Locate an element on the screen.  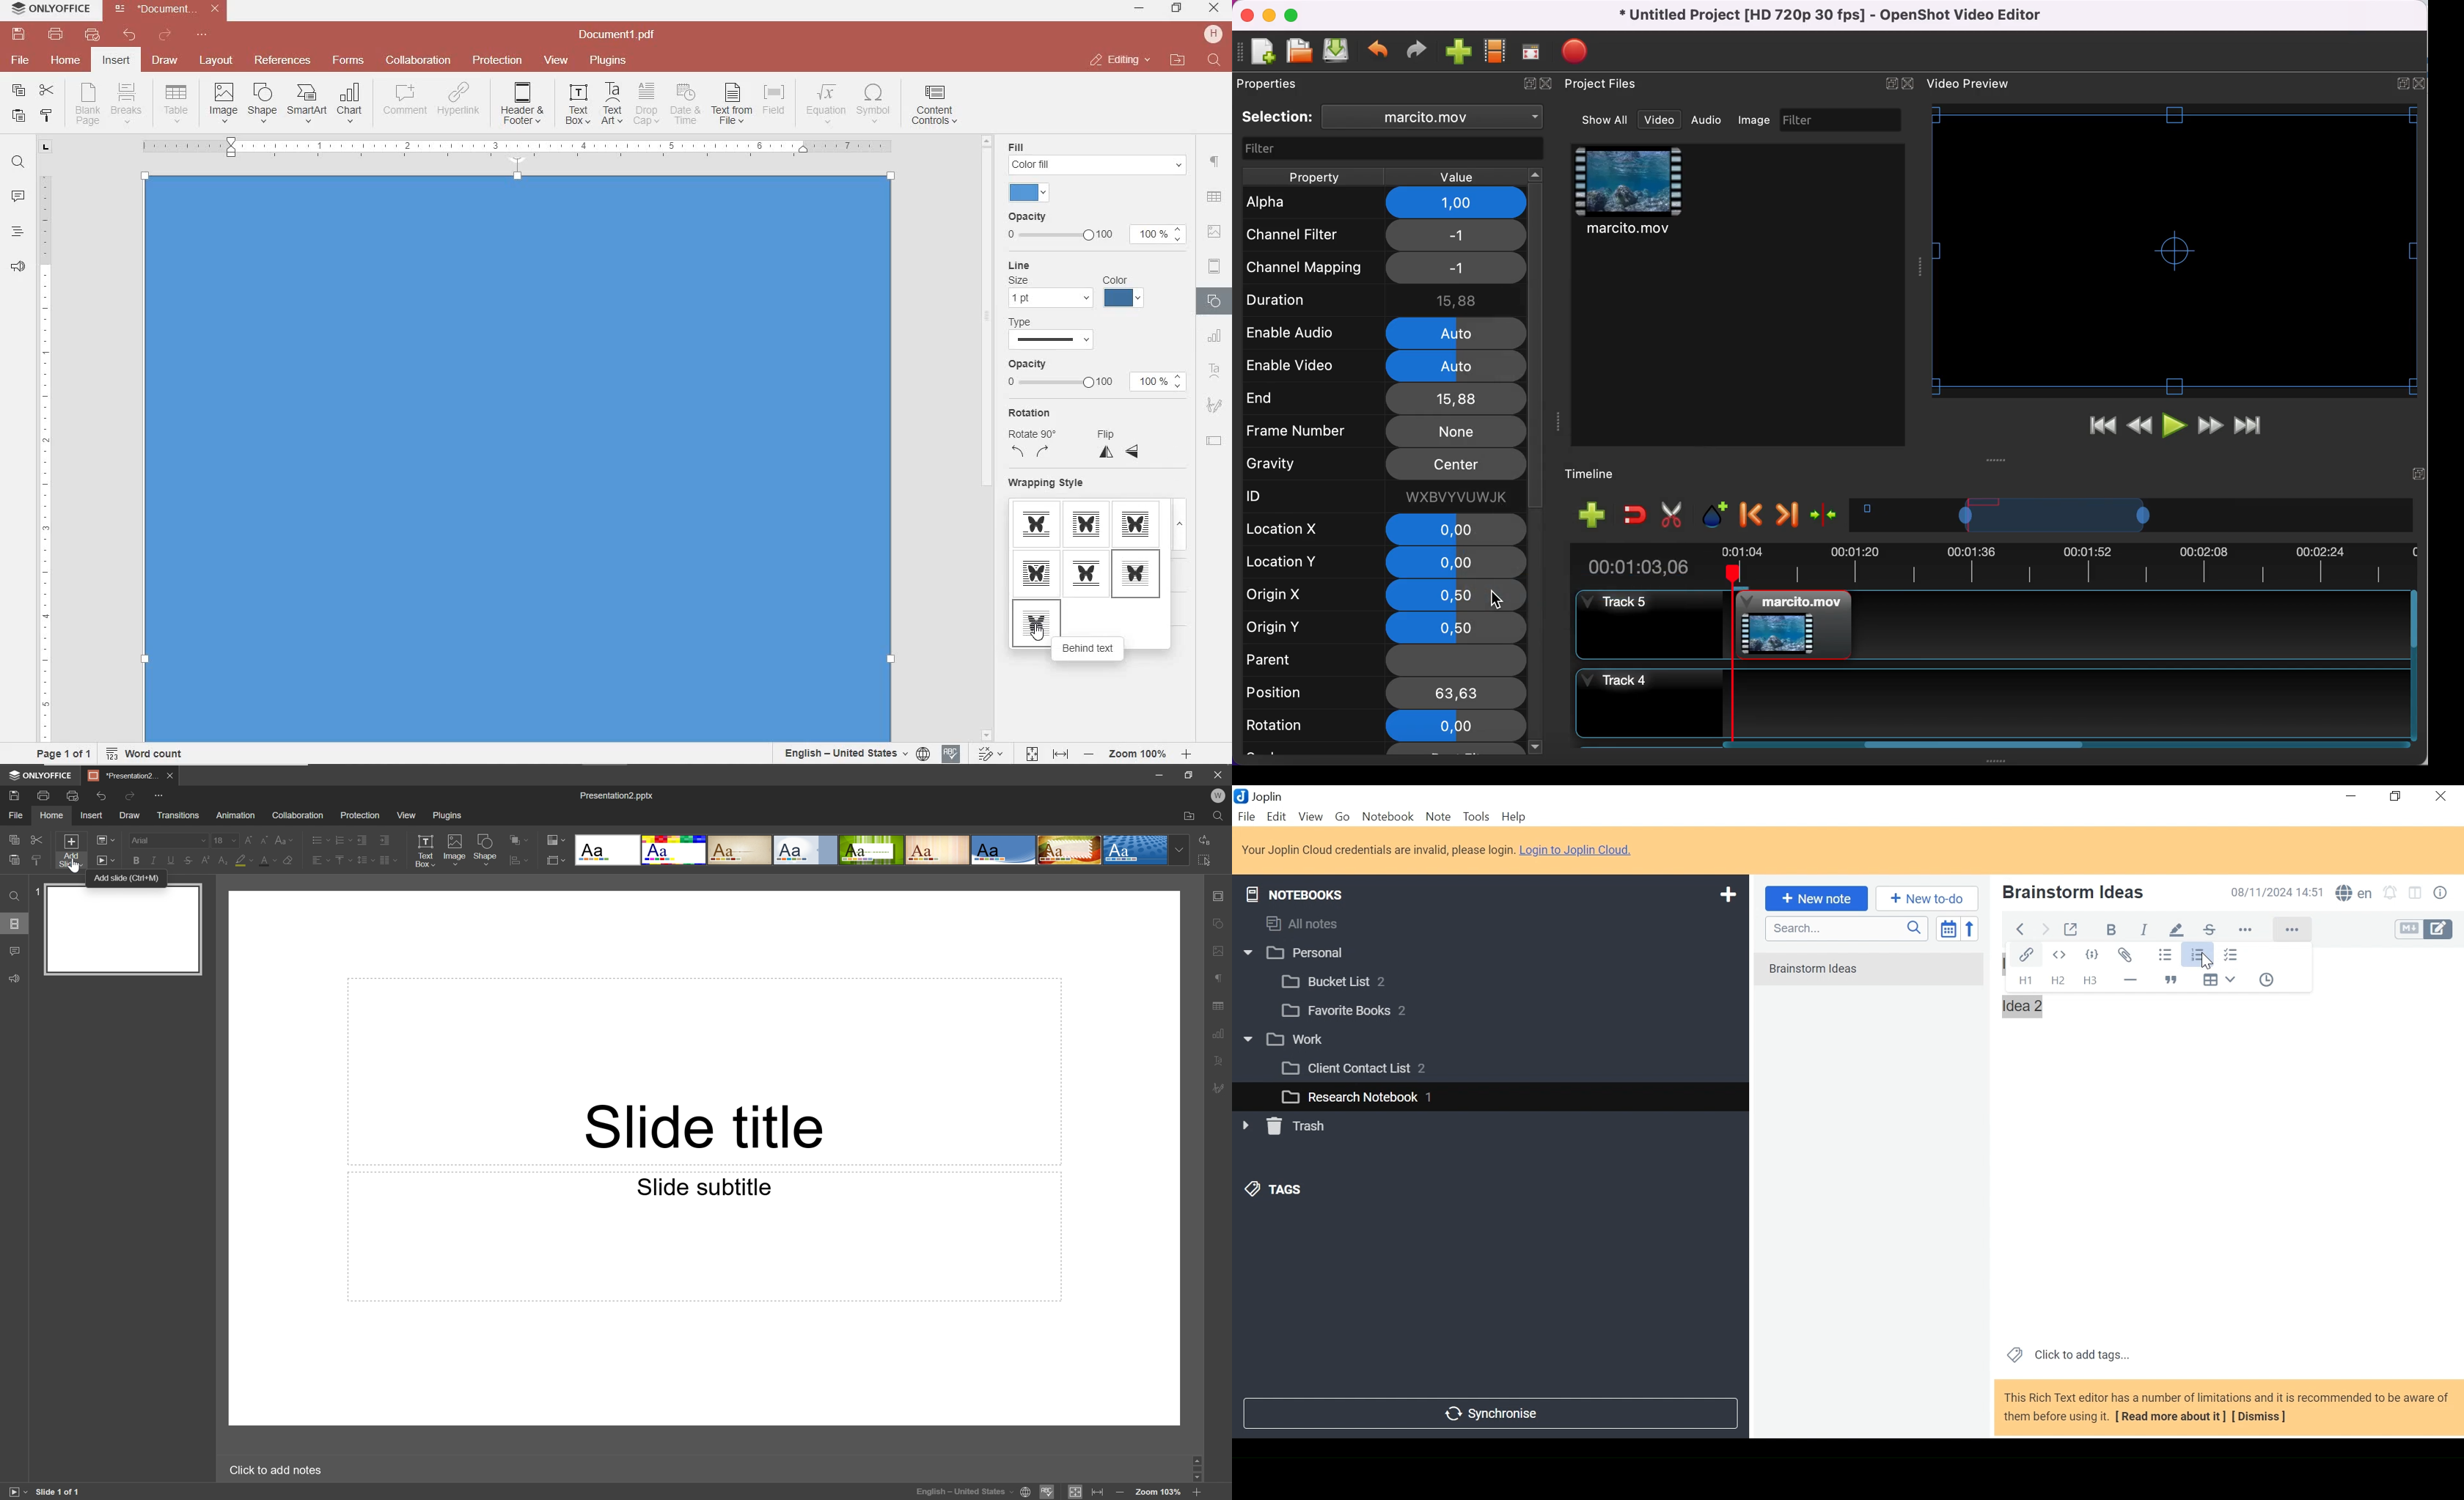
Login to Joplin Cloud is located at coordinates (1580, 850).